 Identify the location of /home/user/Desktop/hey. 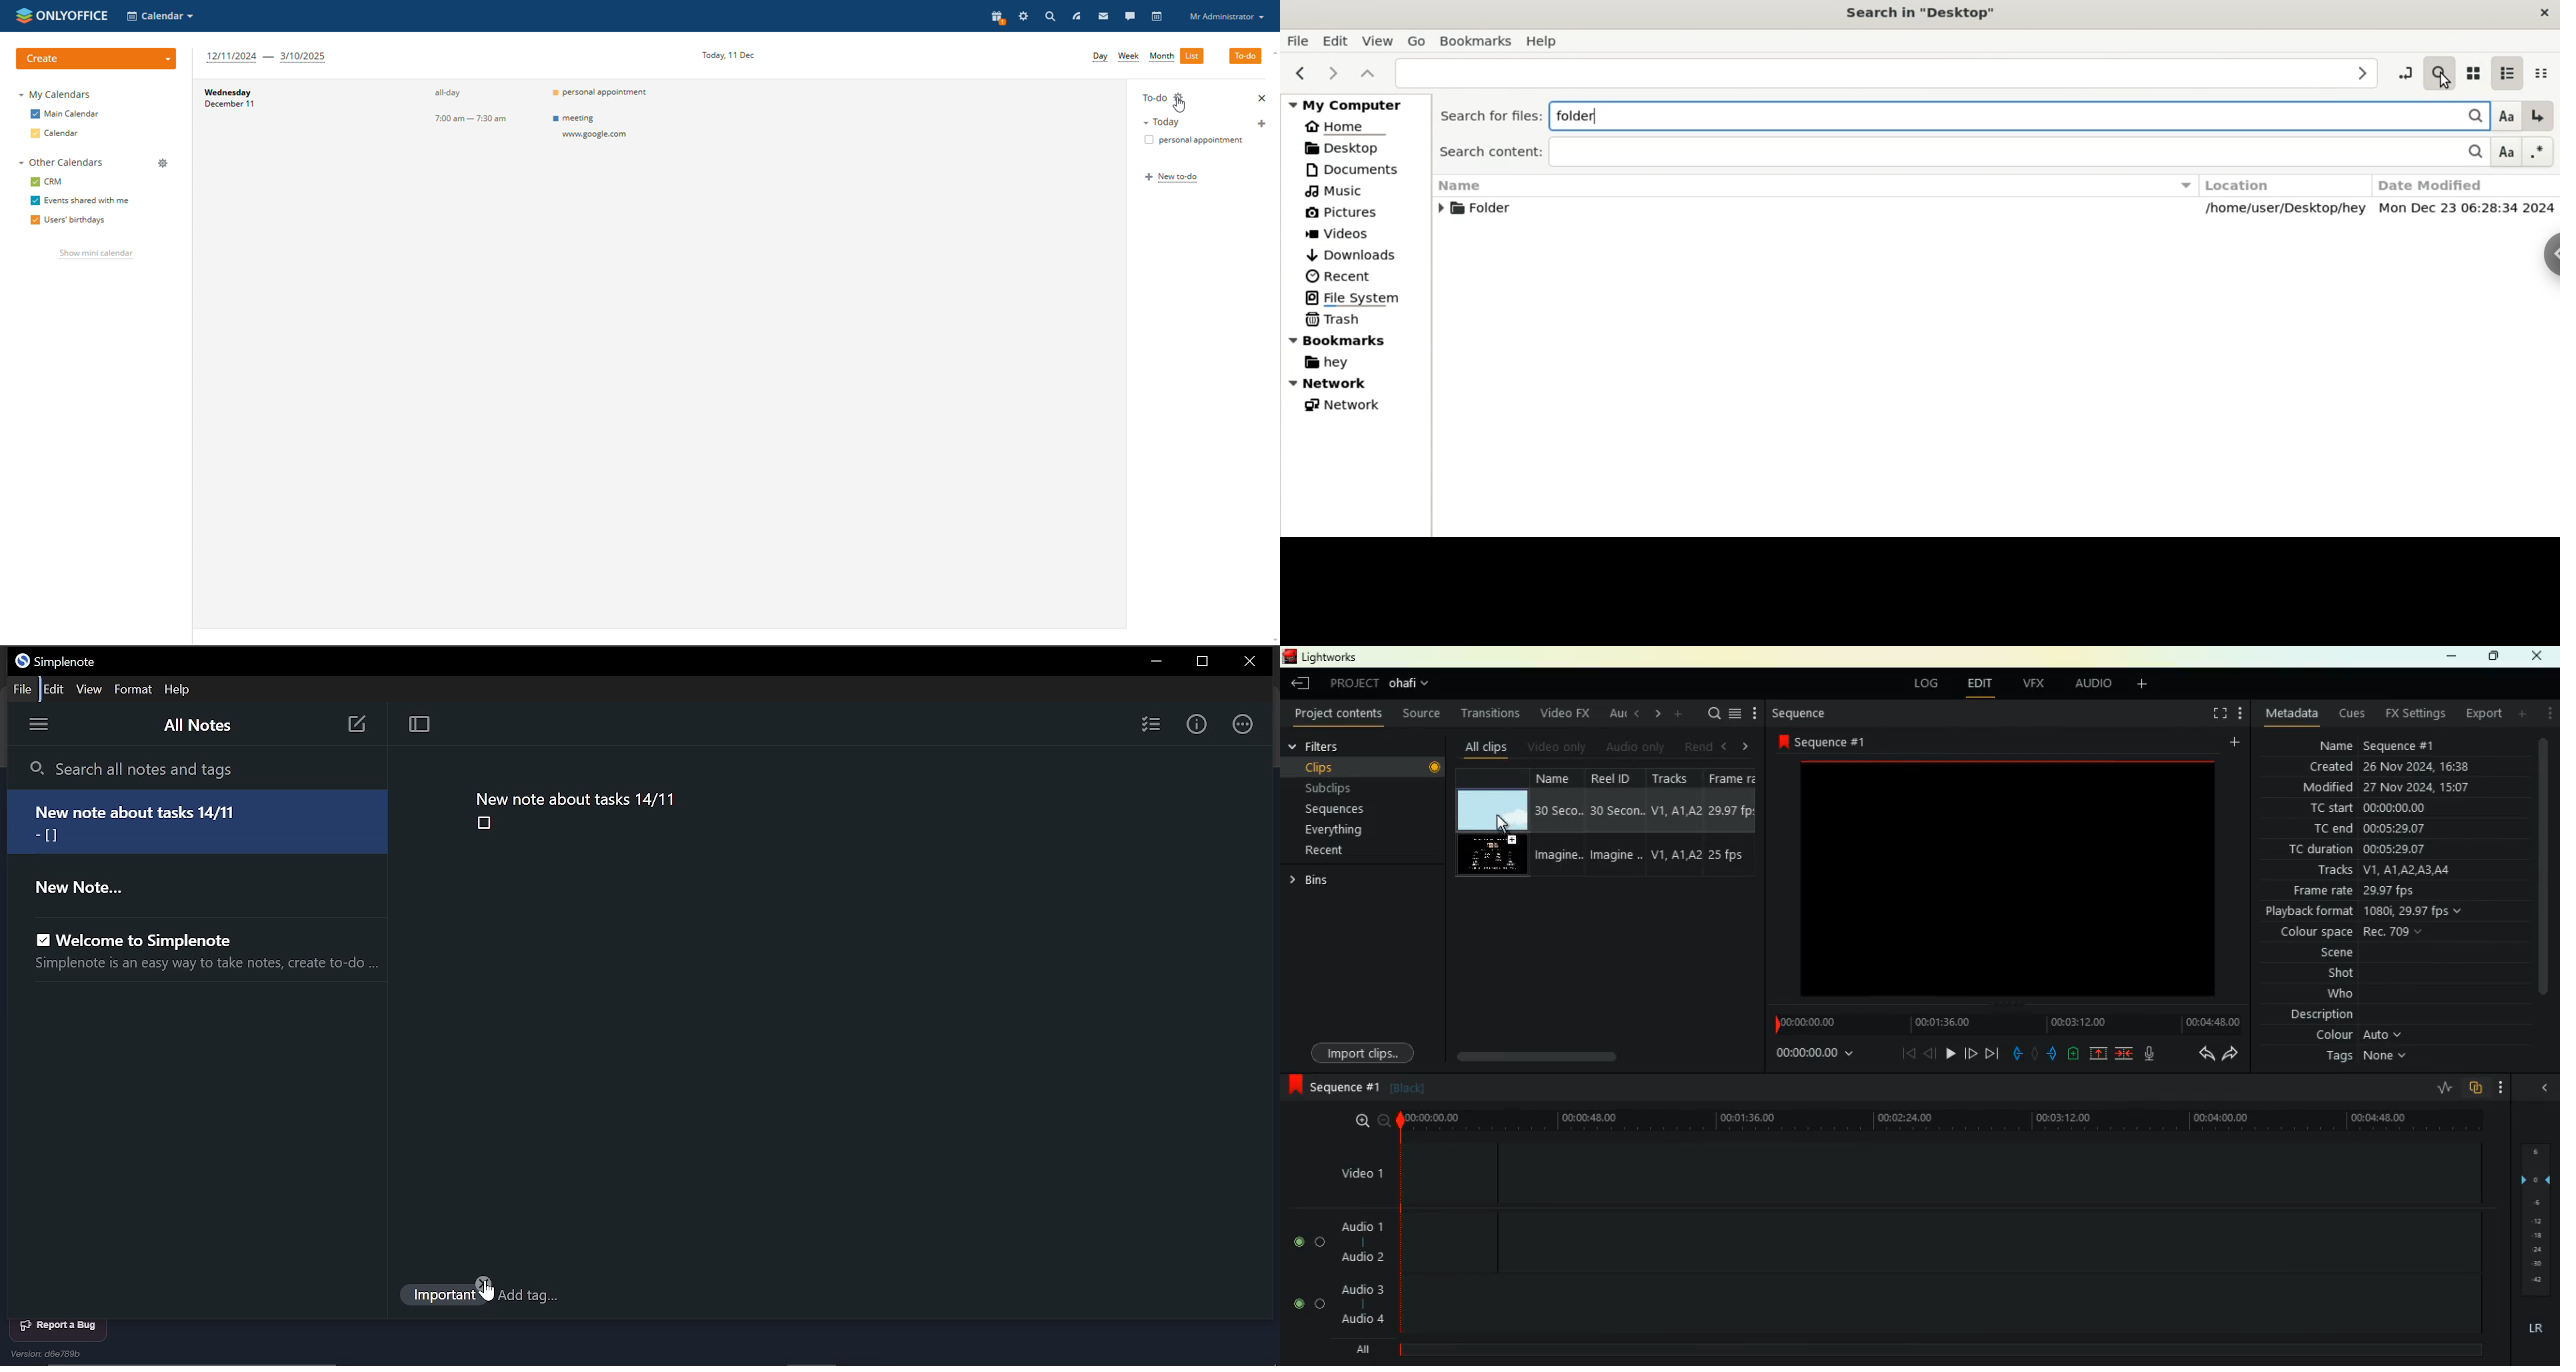
(2288, 209).